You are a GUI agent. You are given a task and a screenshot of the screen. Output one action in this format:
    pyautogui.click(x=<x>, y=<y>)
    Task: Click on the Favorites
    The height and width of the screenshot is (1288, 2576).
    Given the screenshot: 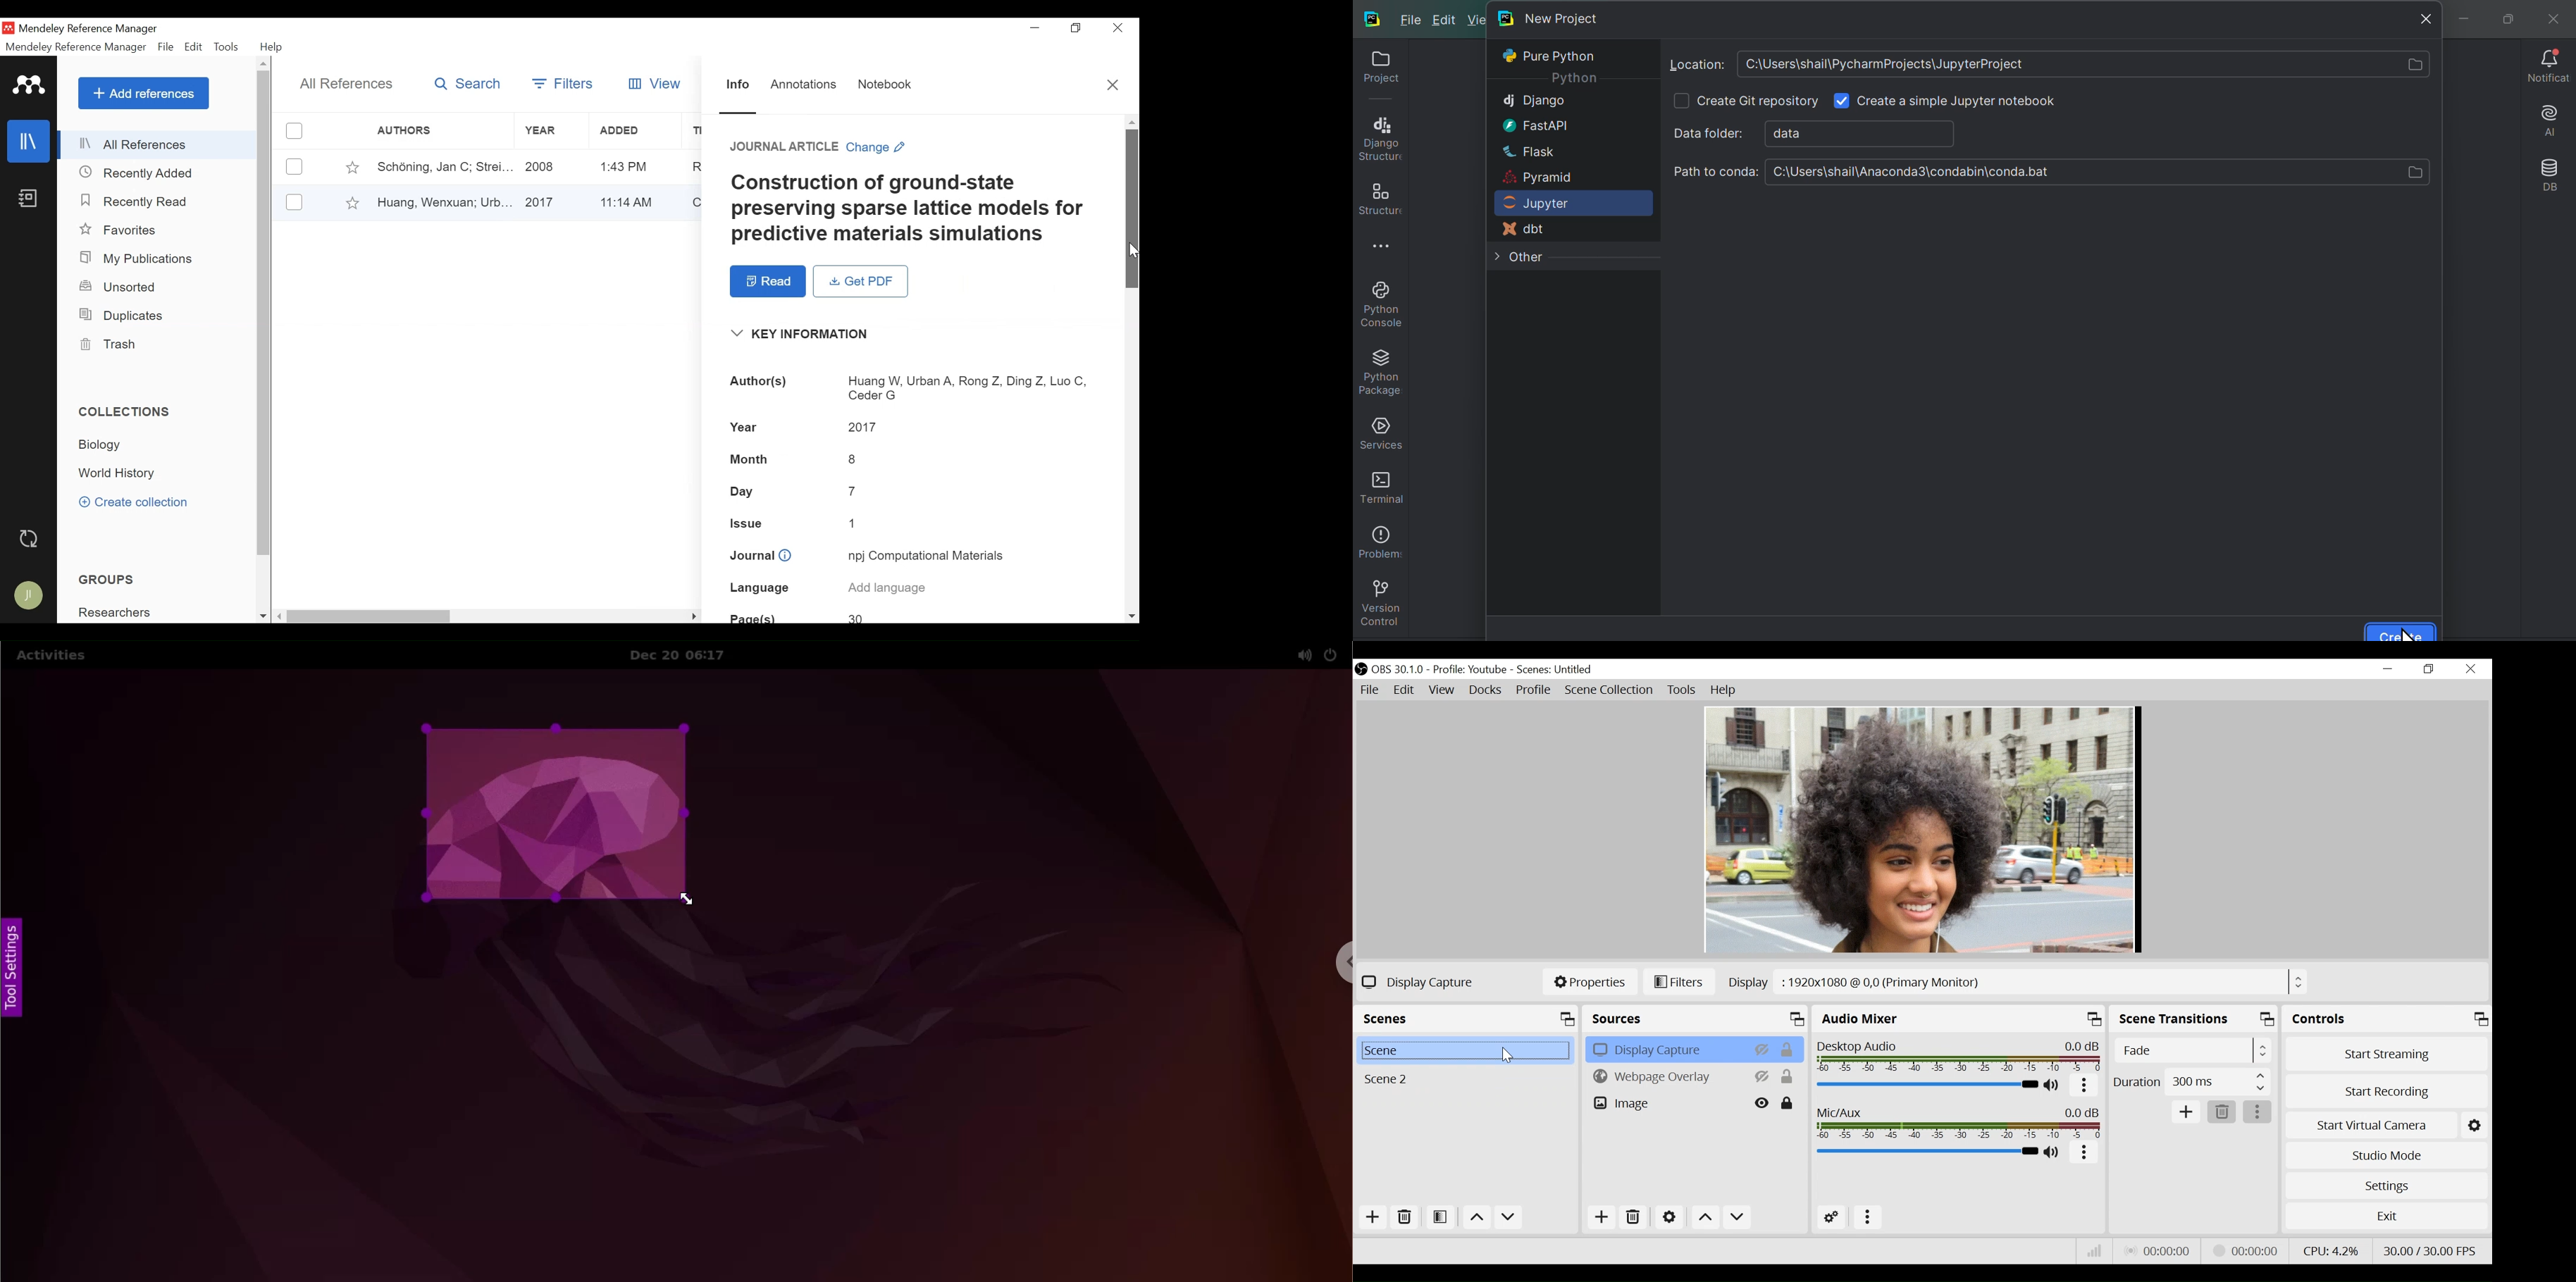 What is the action you would take?
    pyautogui.click(x=122, y=230)
    